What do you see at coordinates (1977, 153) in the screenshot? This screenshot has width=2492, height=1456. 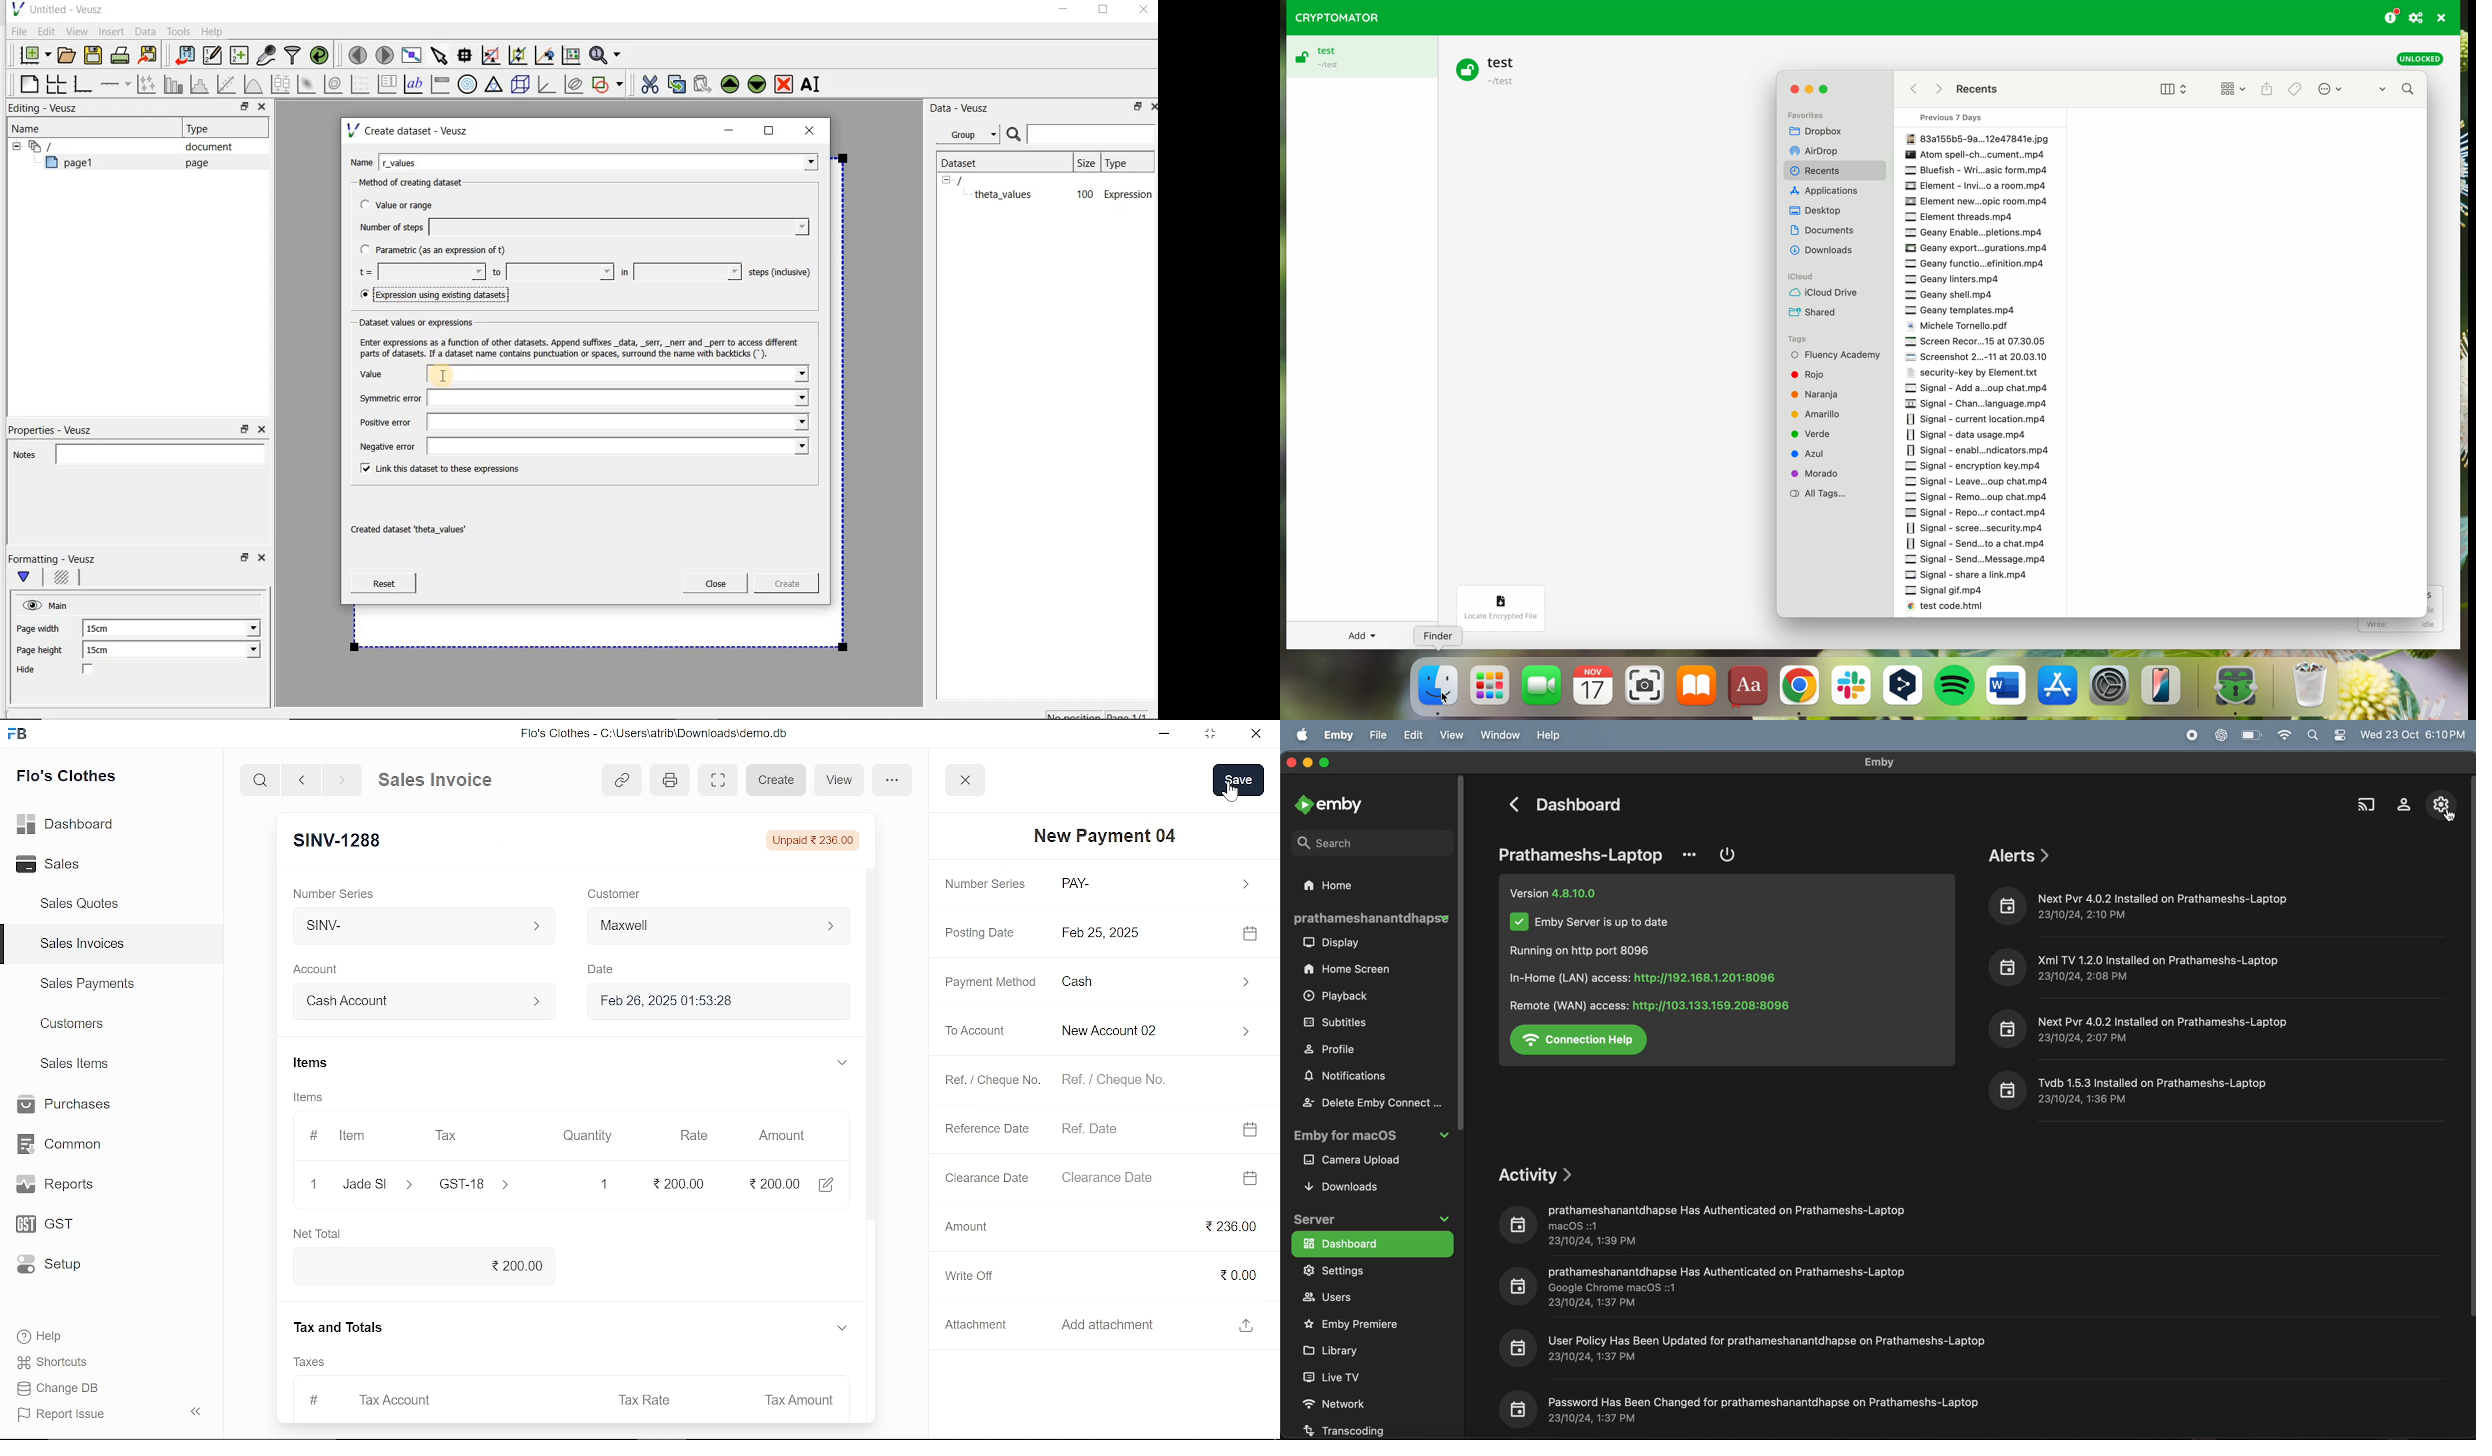 I see `` at bounding box center [1977, 153].